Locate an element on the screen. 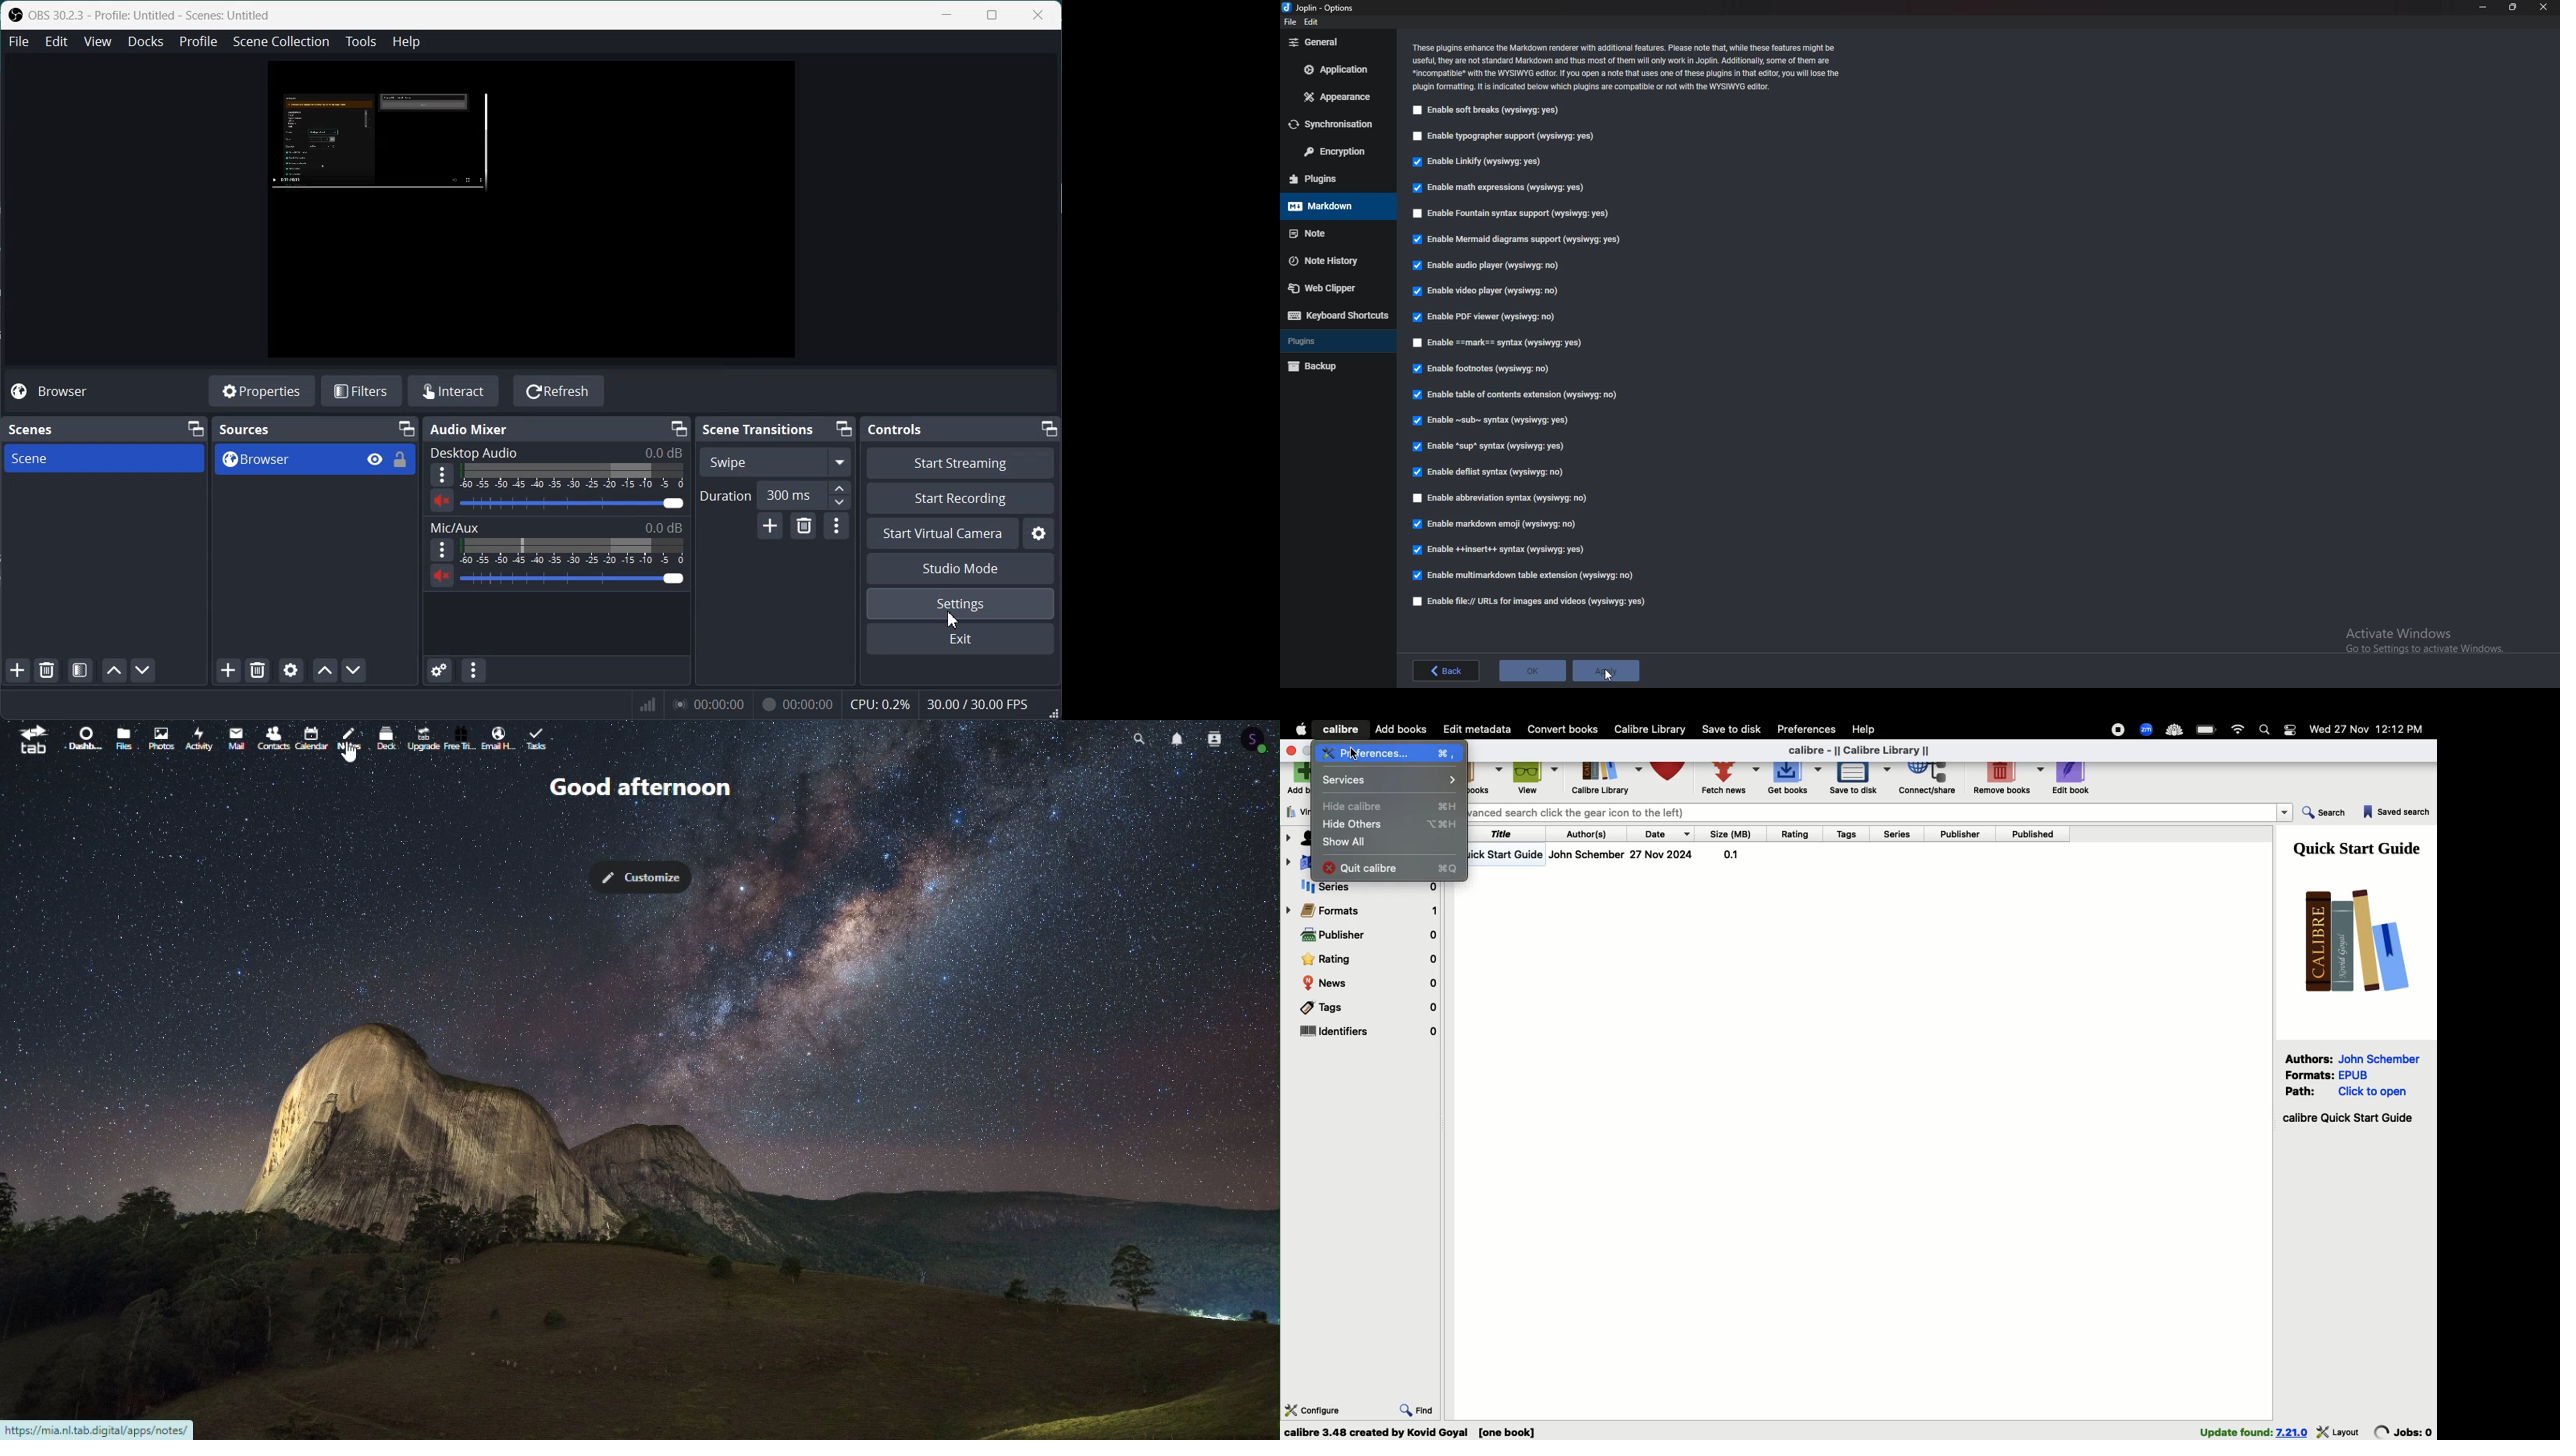 This screenshot has height=1456, width=2576. Profile is located at coordinates (198, 41).